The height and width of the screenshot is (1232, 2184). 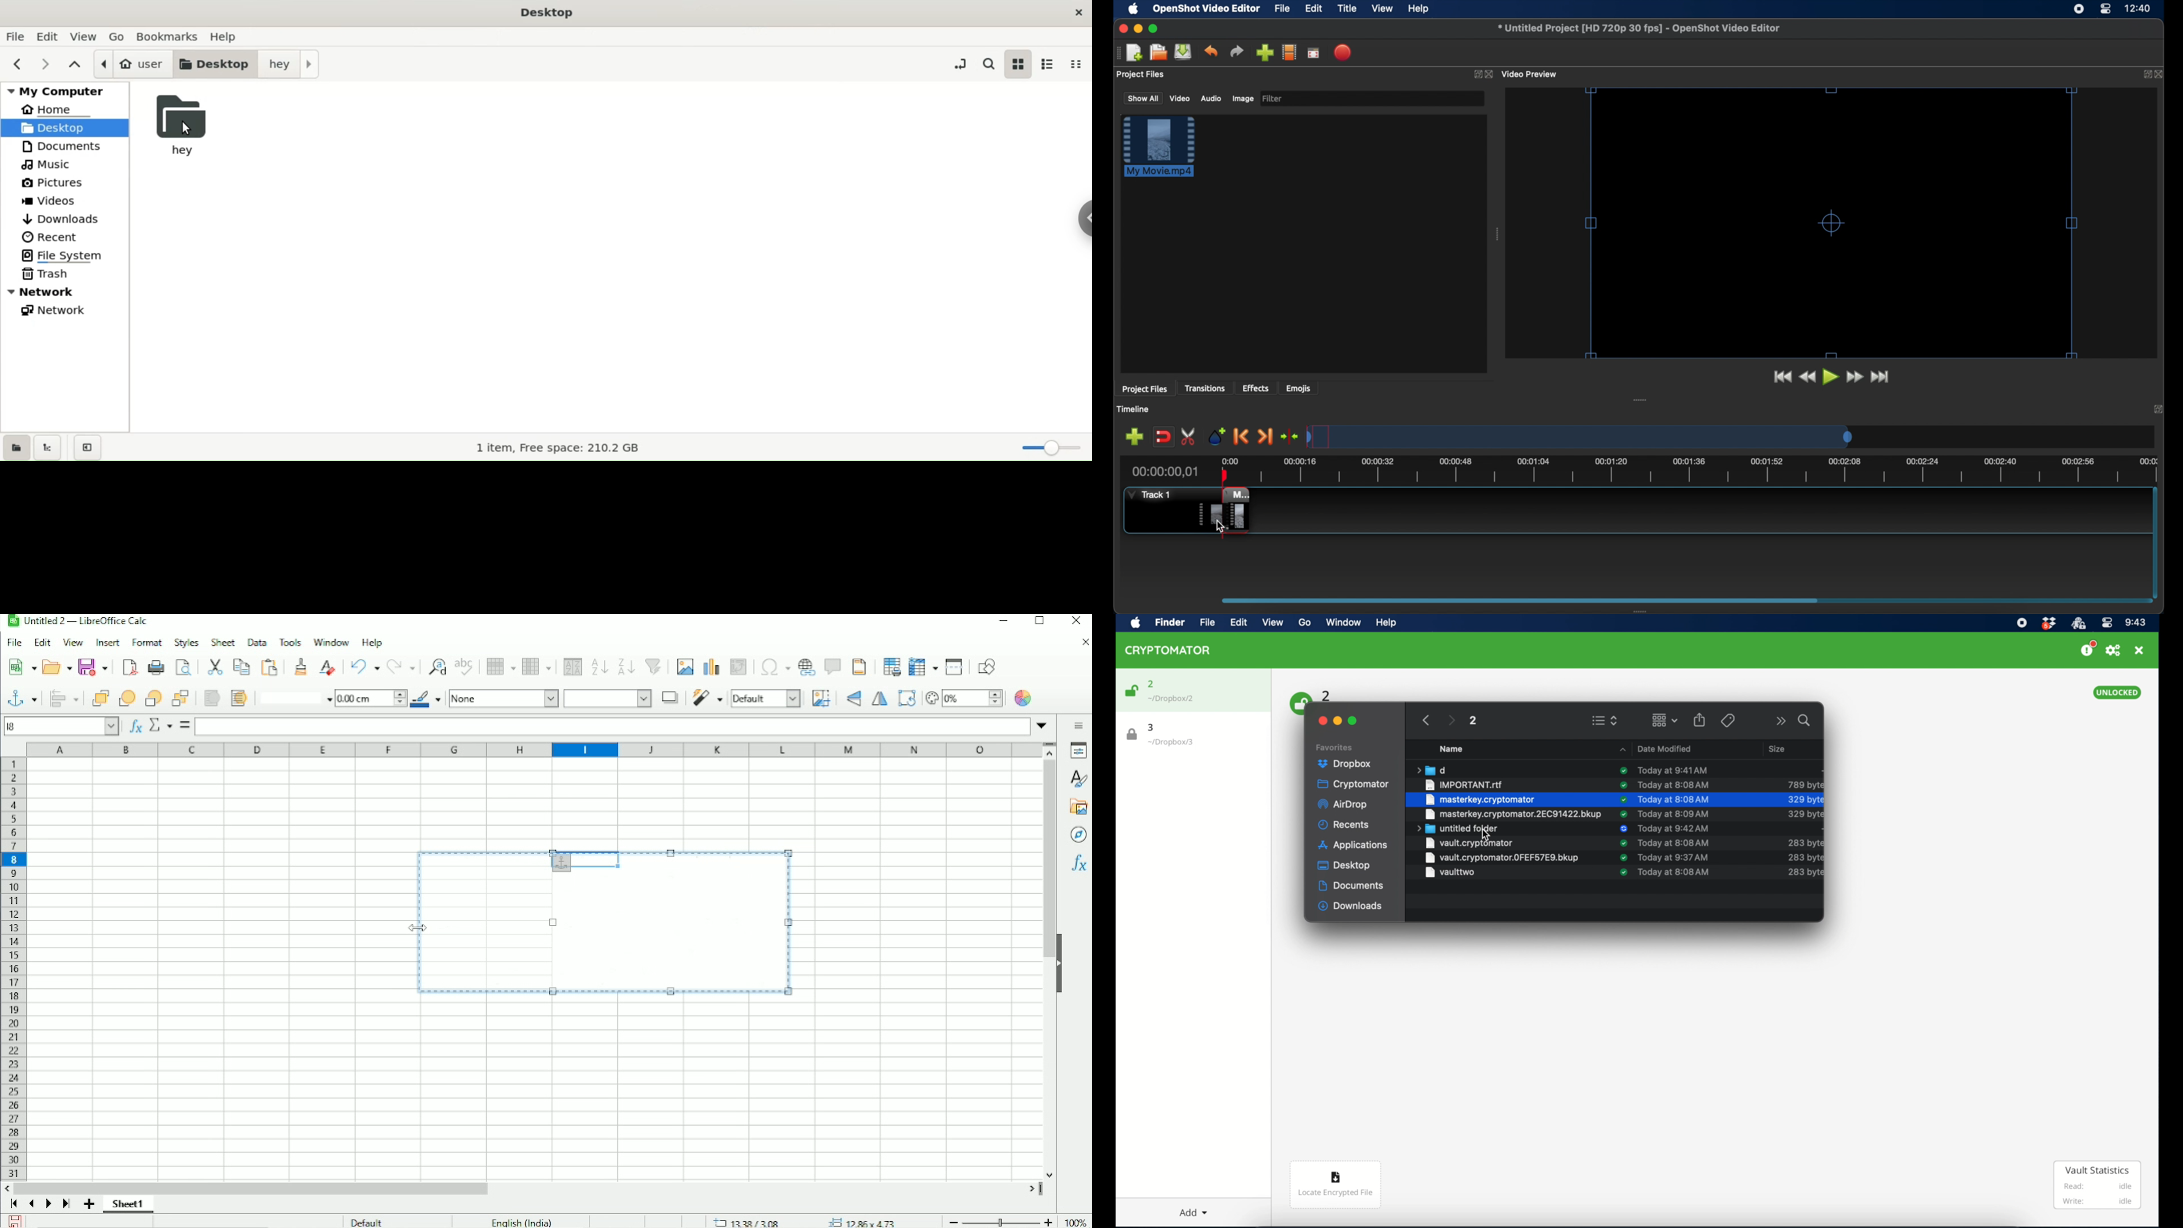 What do you see at coordinates (1045, 725) in the screenshot?
I see `Expand formula bar` at bounding box center [1045, 725].